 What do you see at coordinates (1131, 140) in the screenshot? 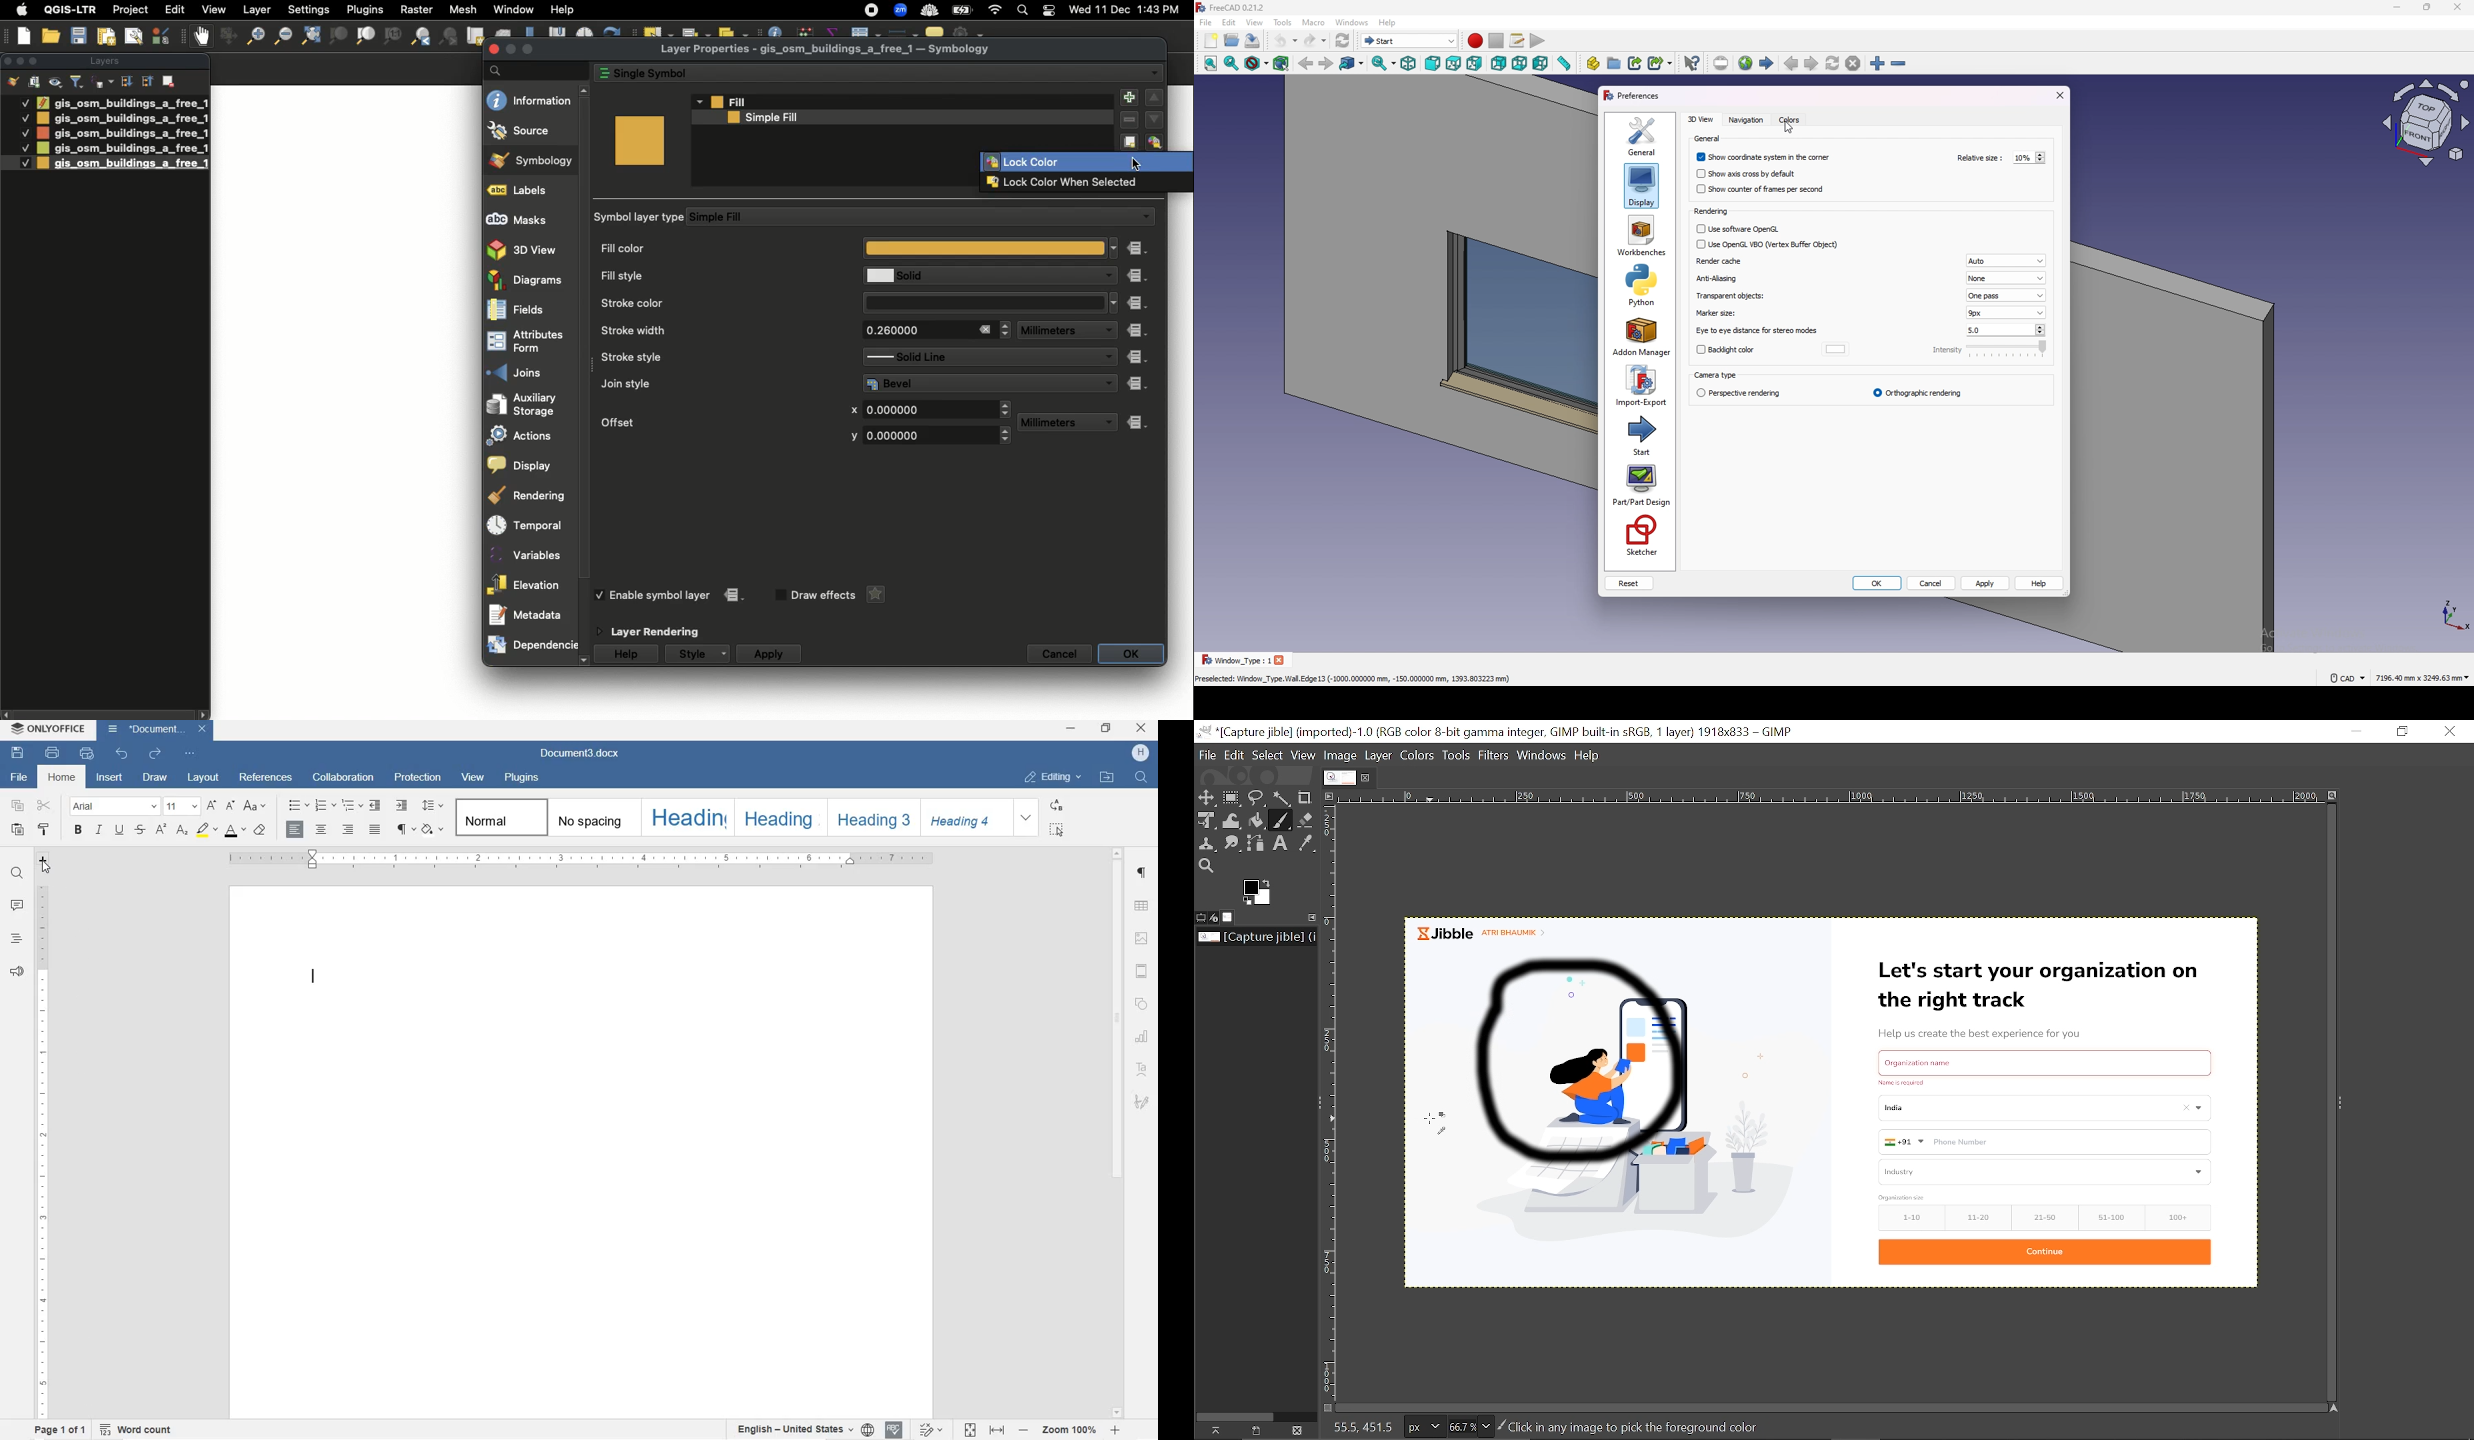
I see `Duplicate ` at bounding box center [1131, 140].